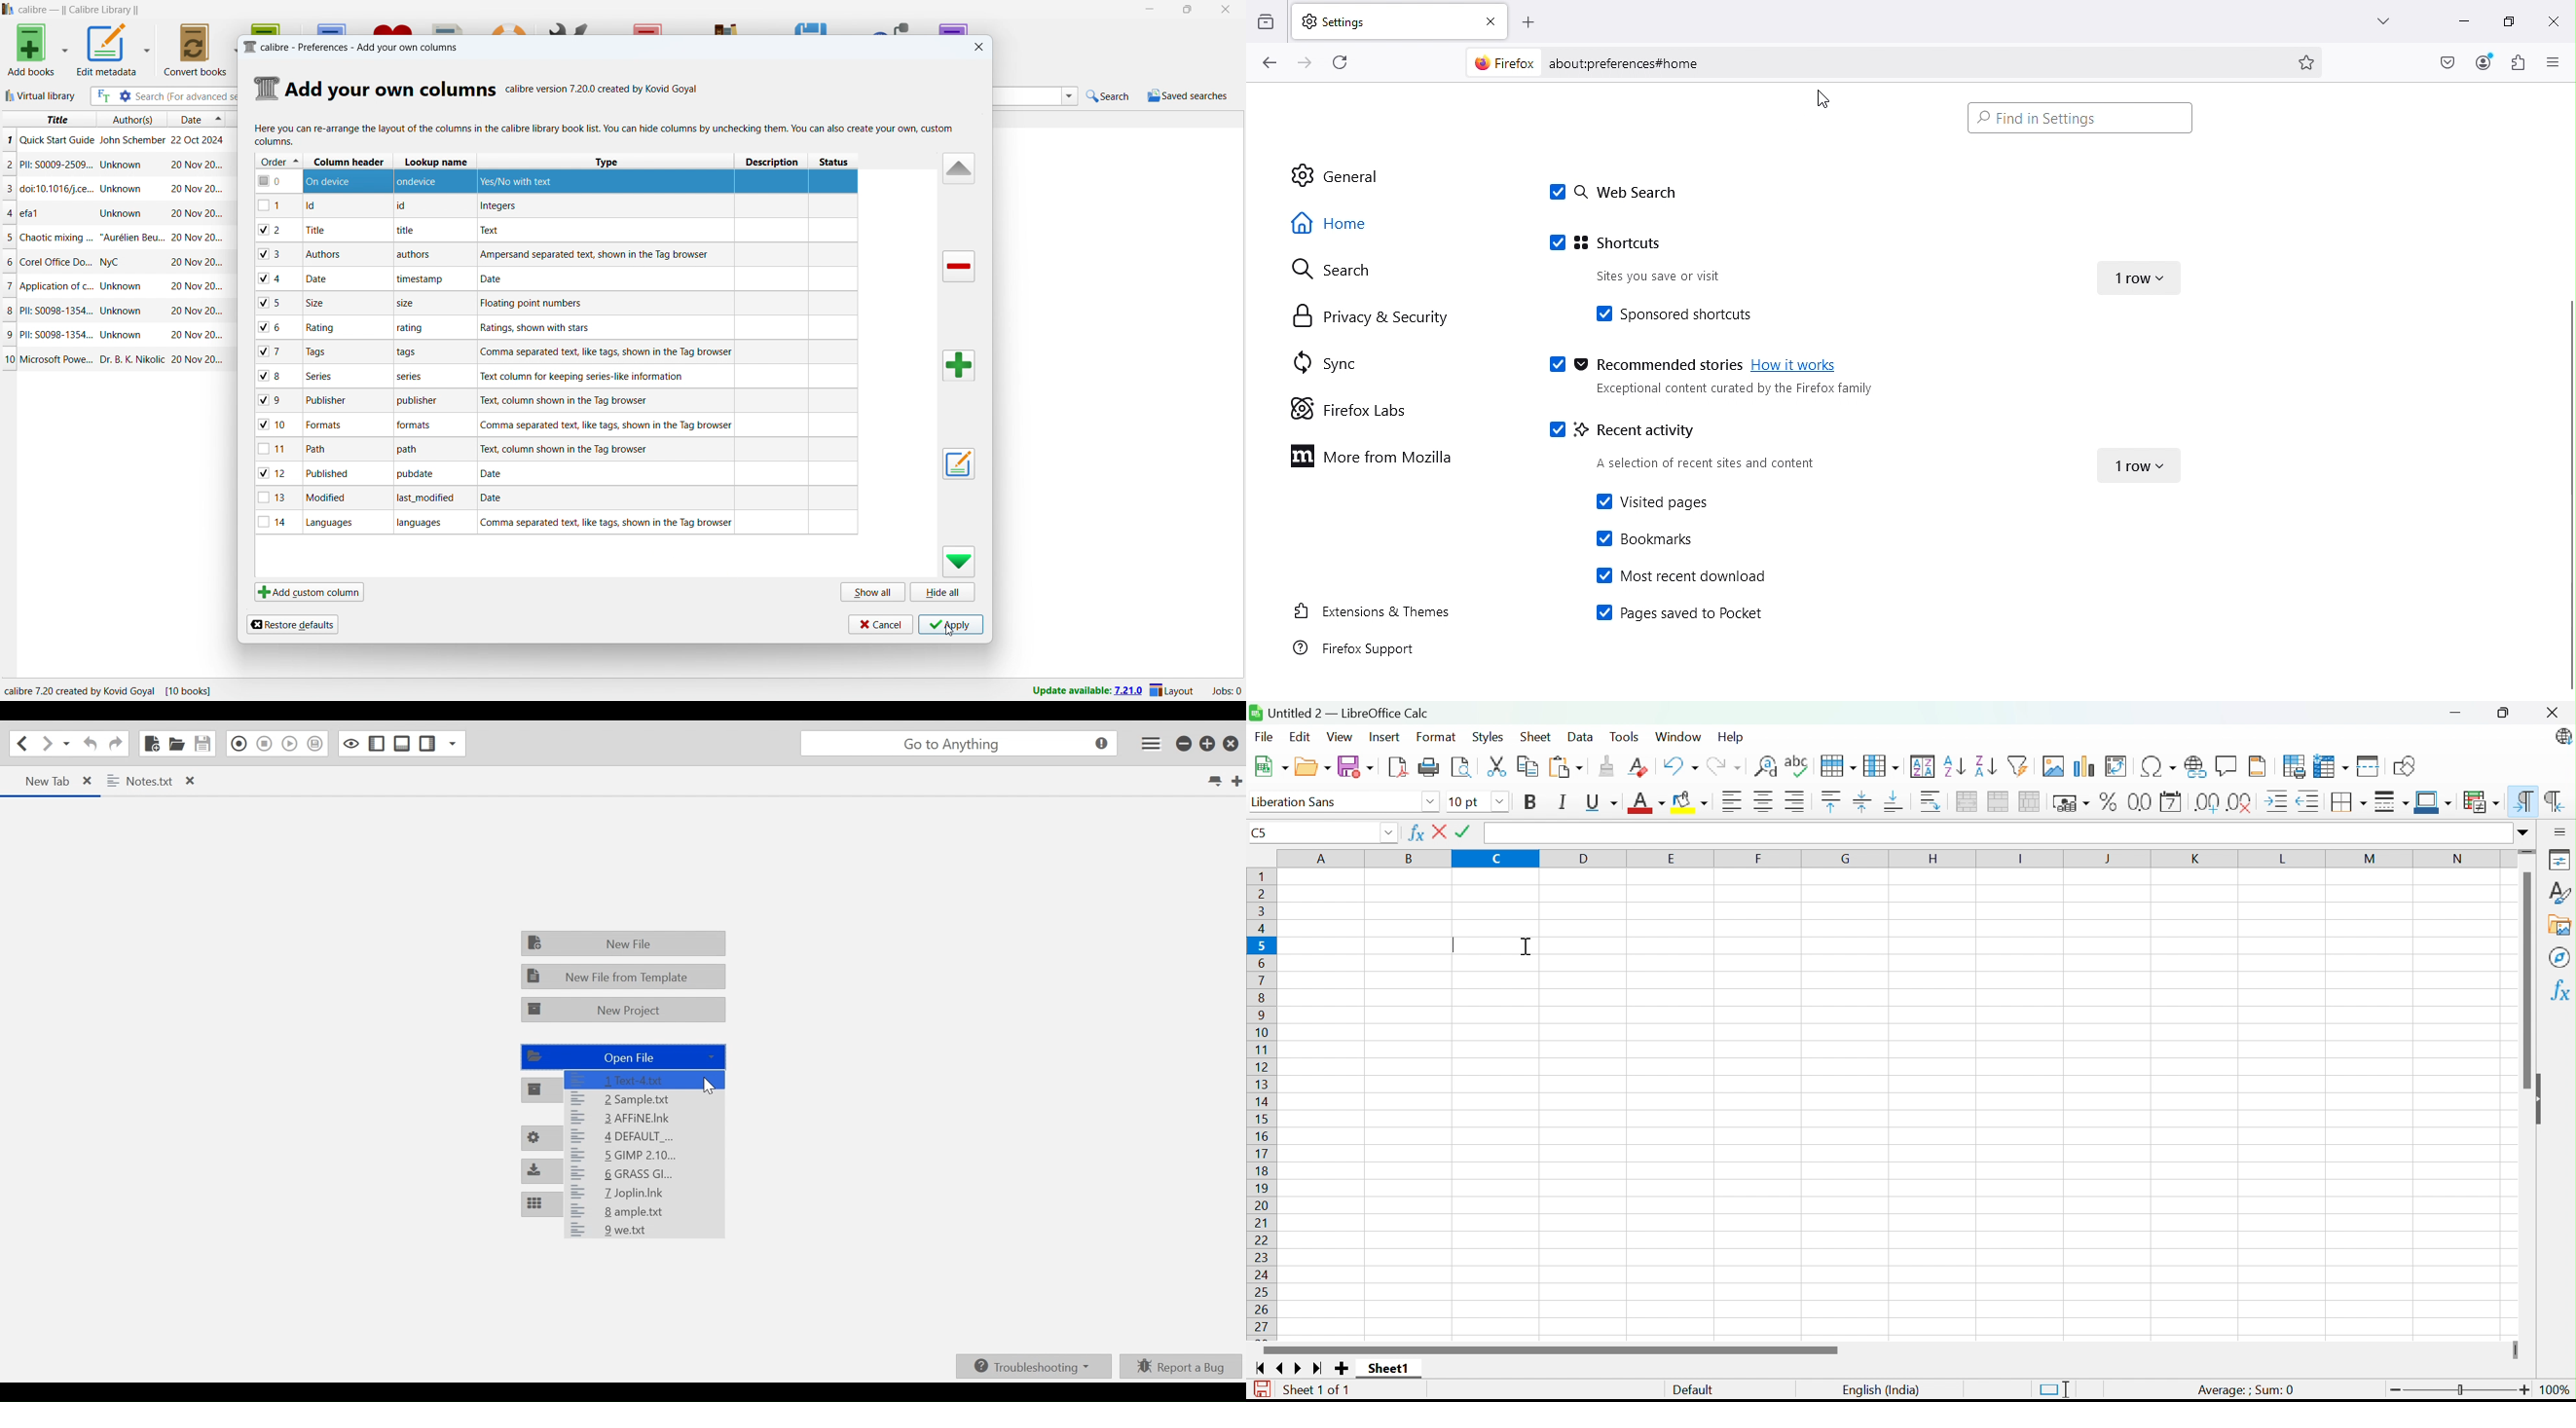 The height and width of the screenshot is (1428, 2576). What do you see at coordinates (2435, 803) in the screenshot?
I see `Border color` at bounding box center [2435, 803].